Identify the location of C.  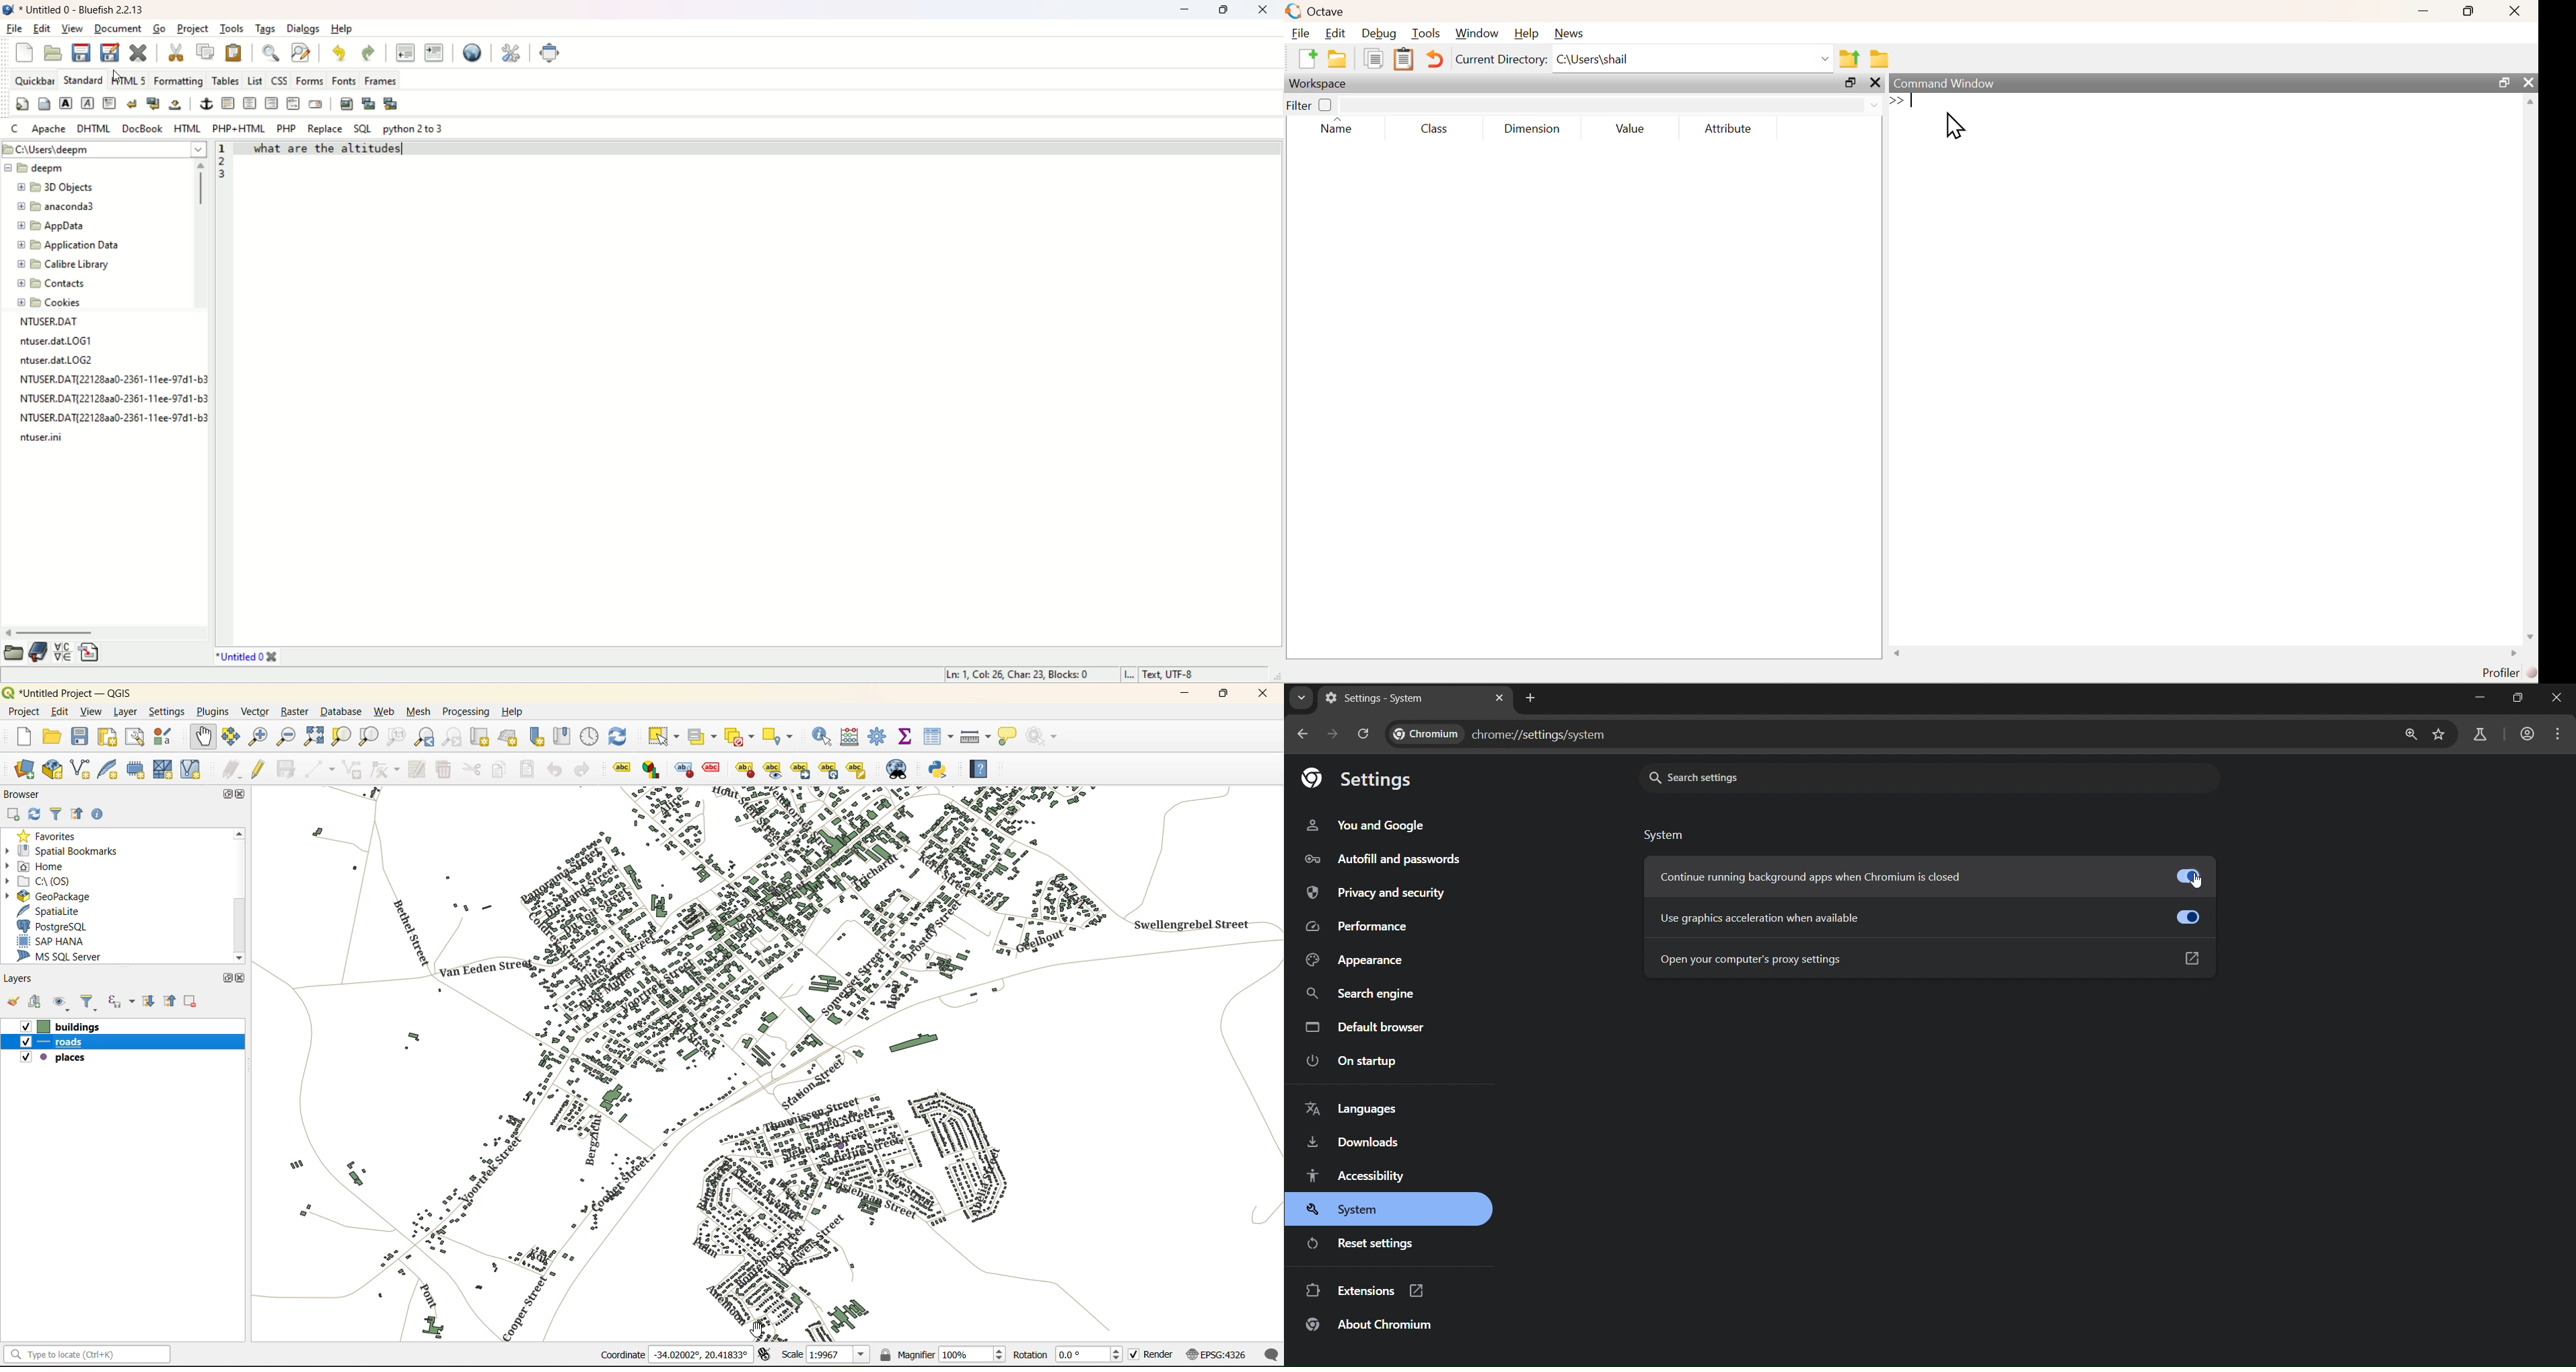
(13, 128).